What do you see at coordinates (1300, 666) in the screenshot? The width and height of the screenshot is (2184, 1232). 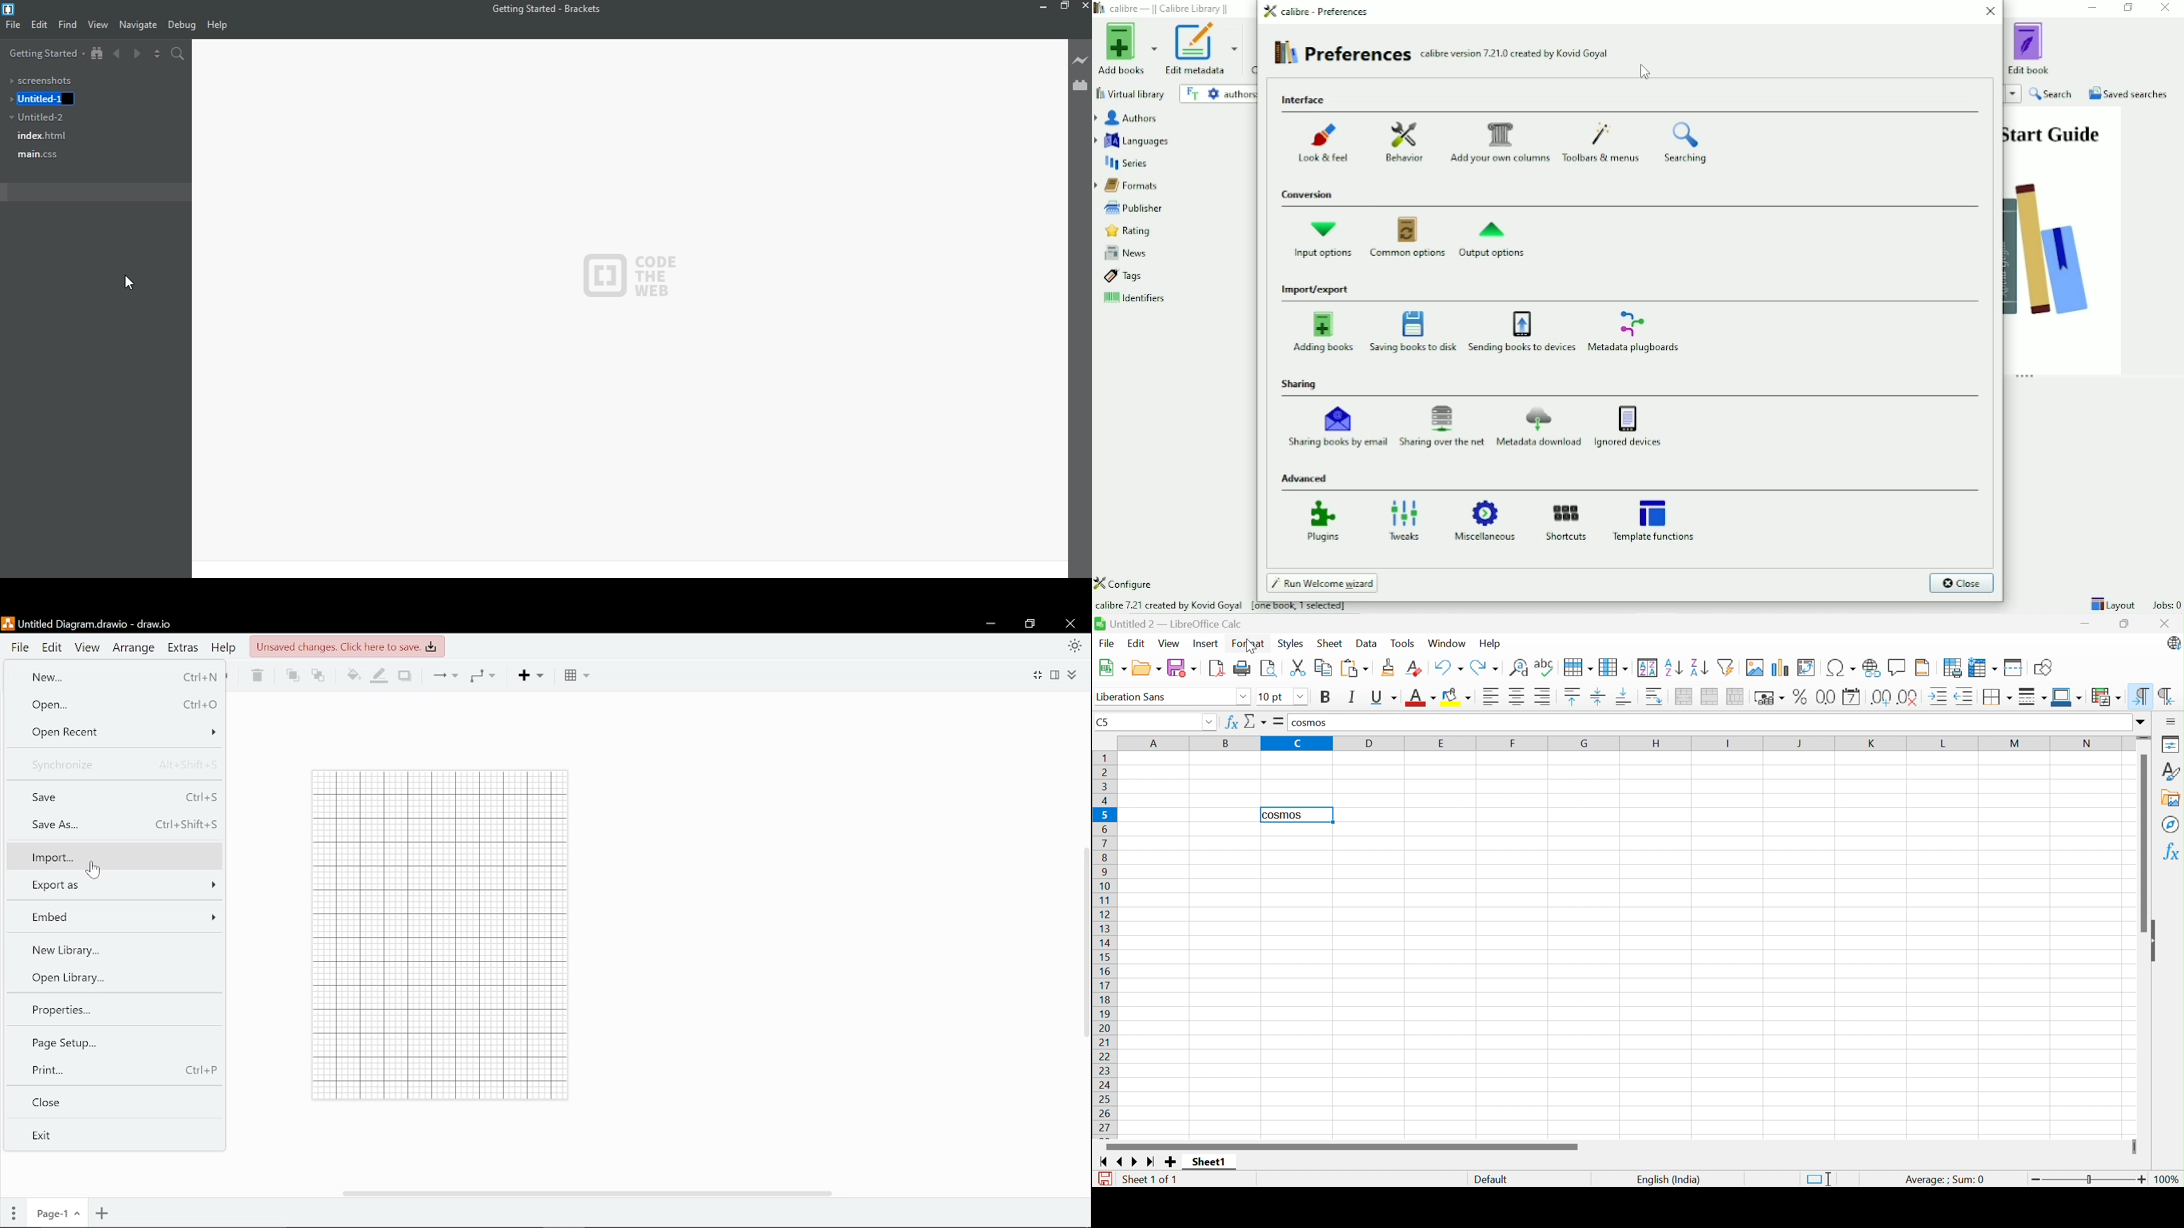 I see `Cut` at bounding box center [1300, 666].